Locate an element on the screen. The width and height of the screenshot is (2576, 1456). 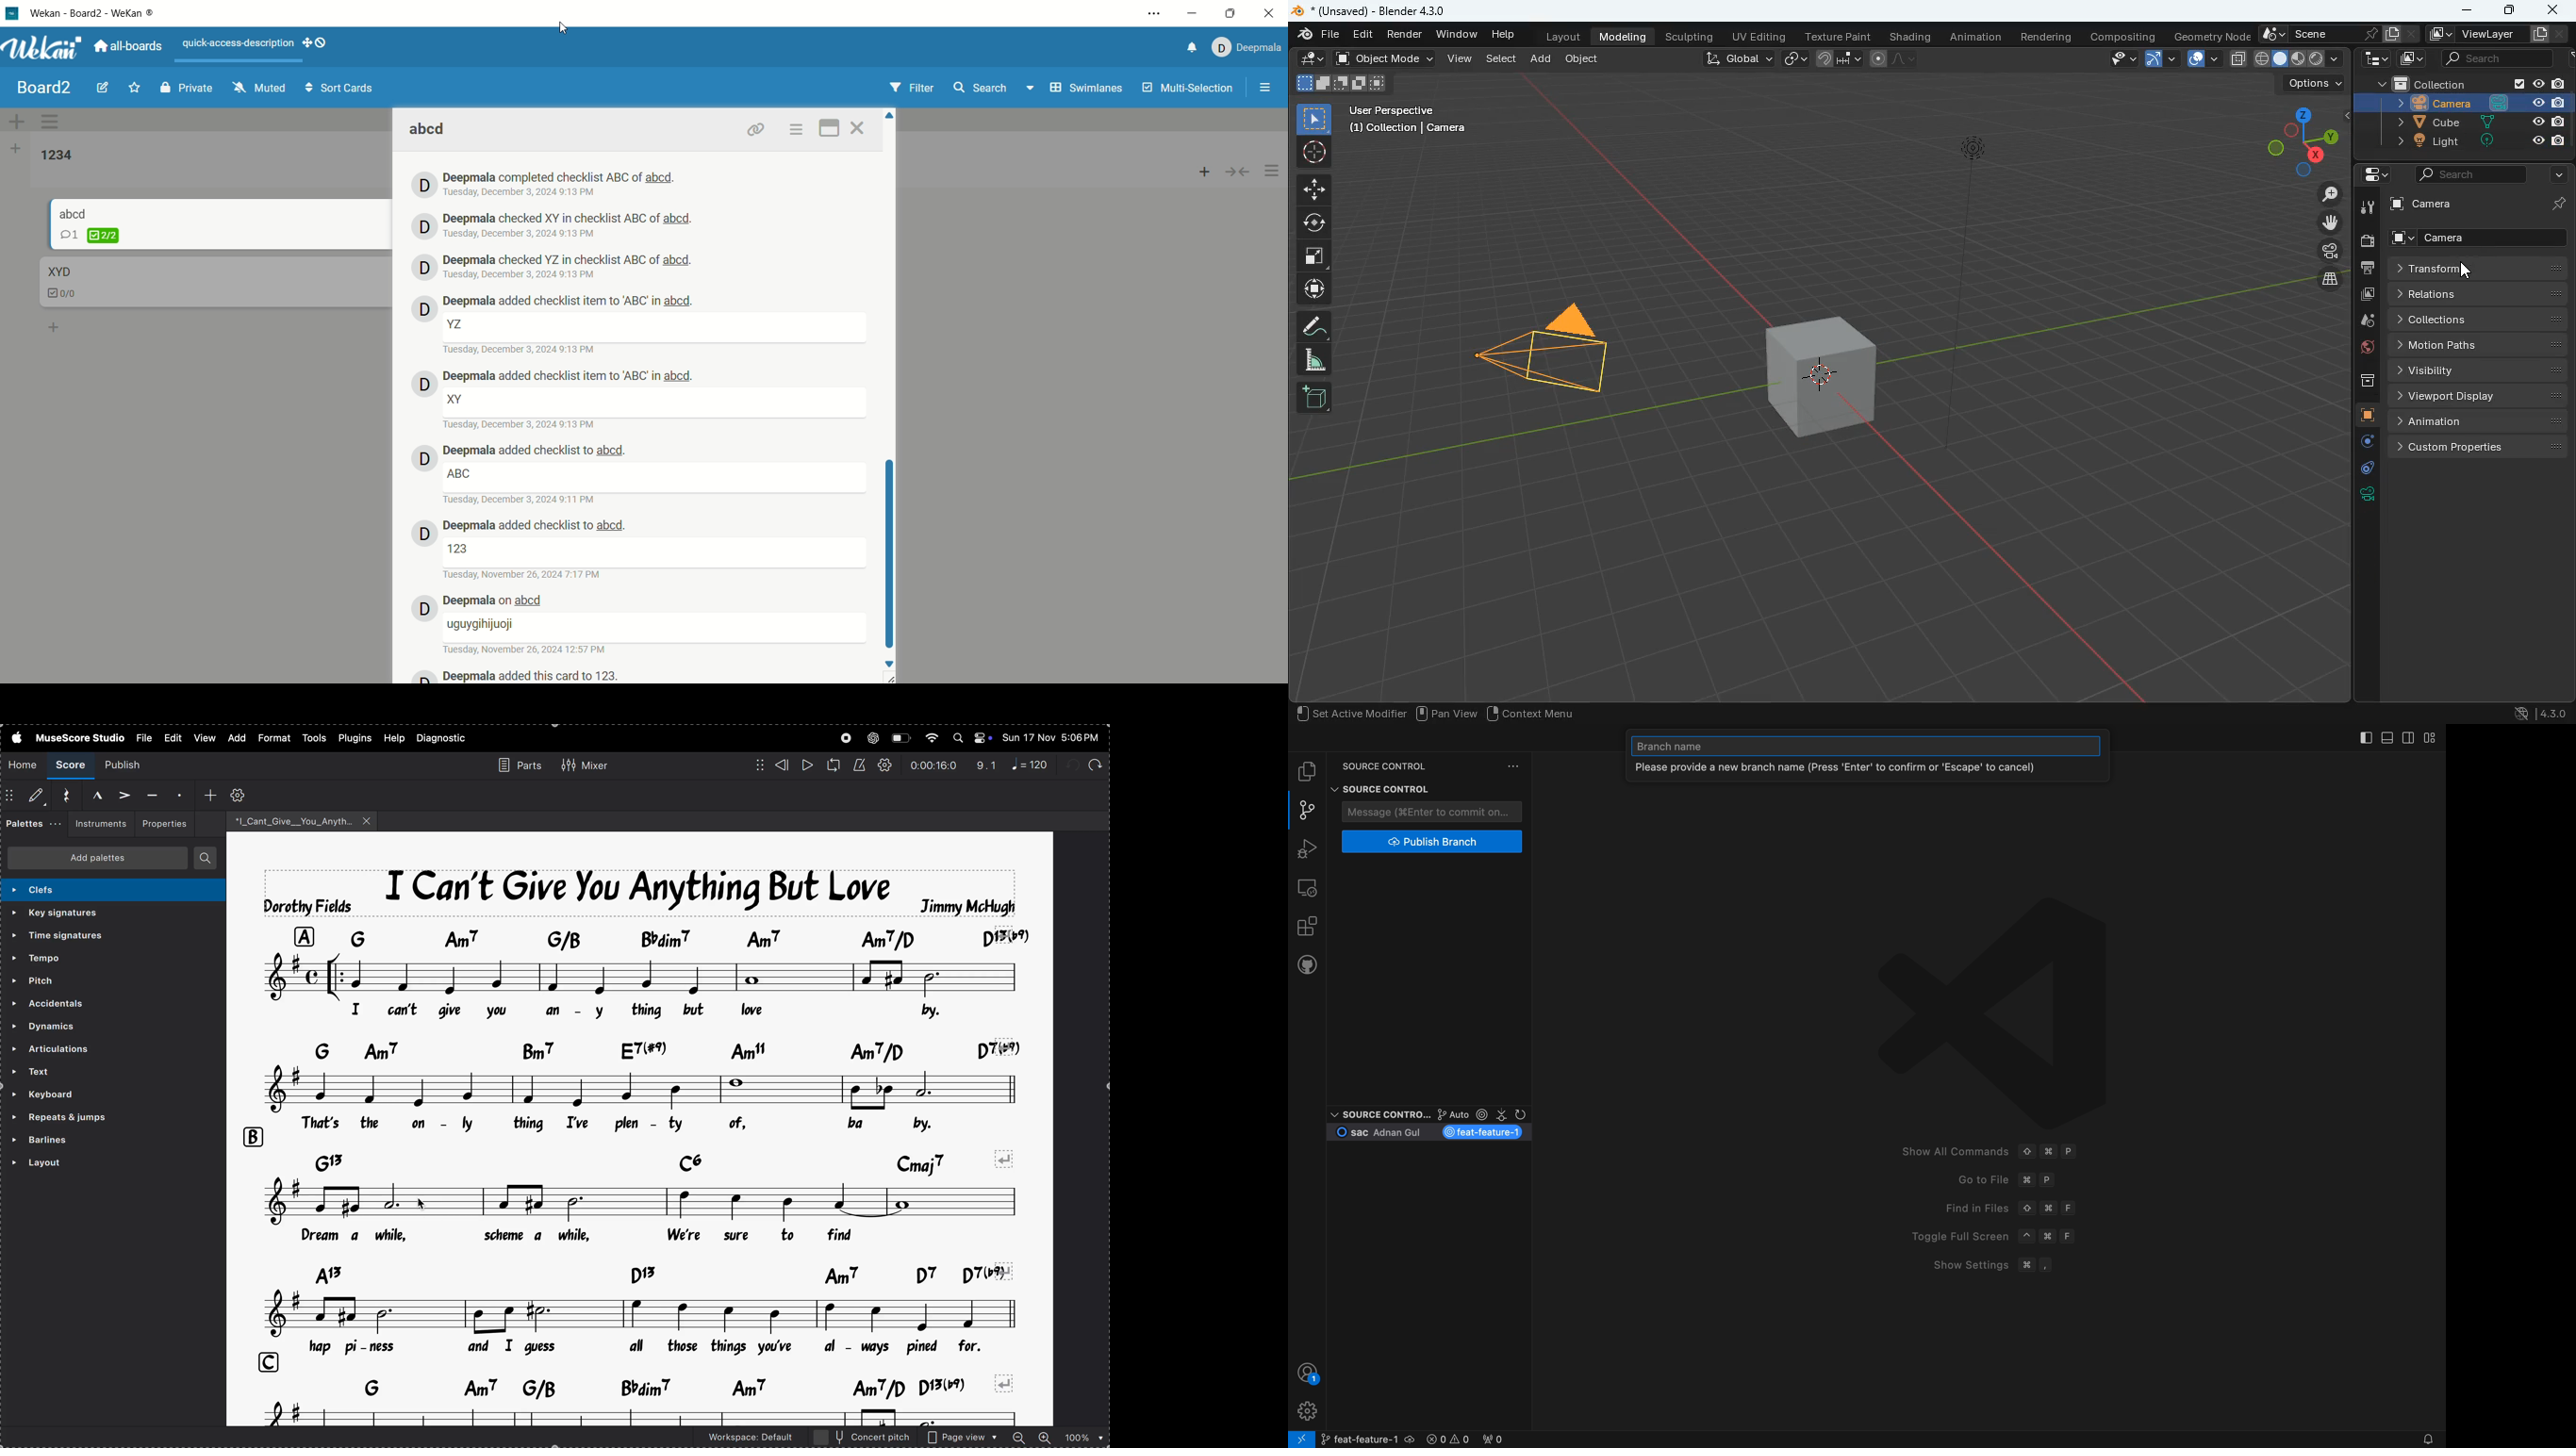
text is located at coordinates (462, 549).